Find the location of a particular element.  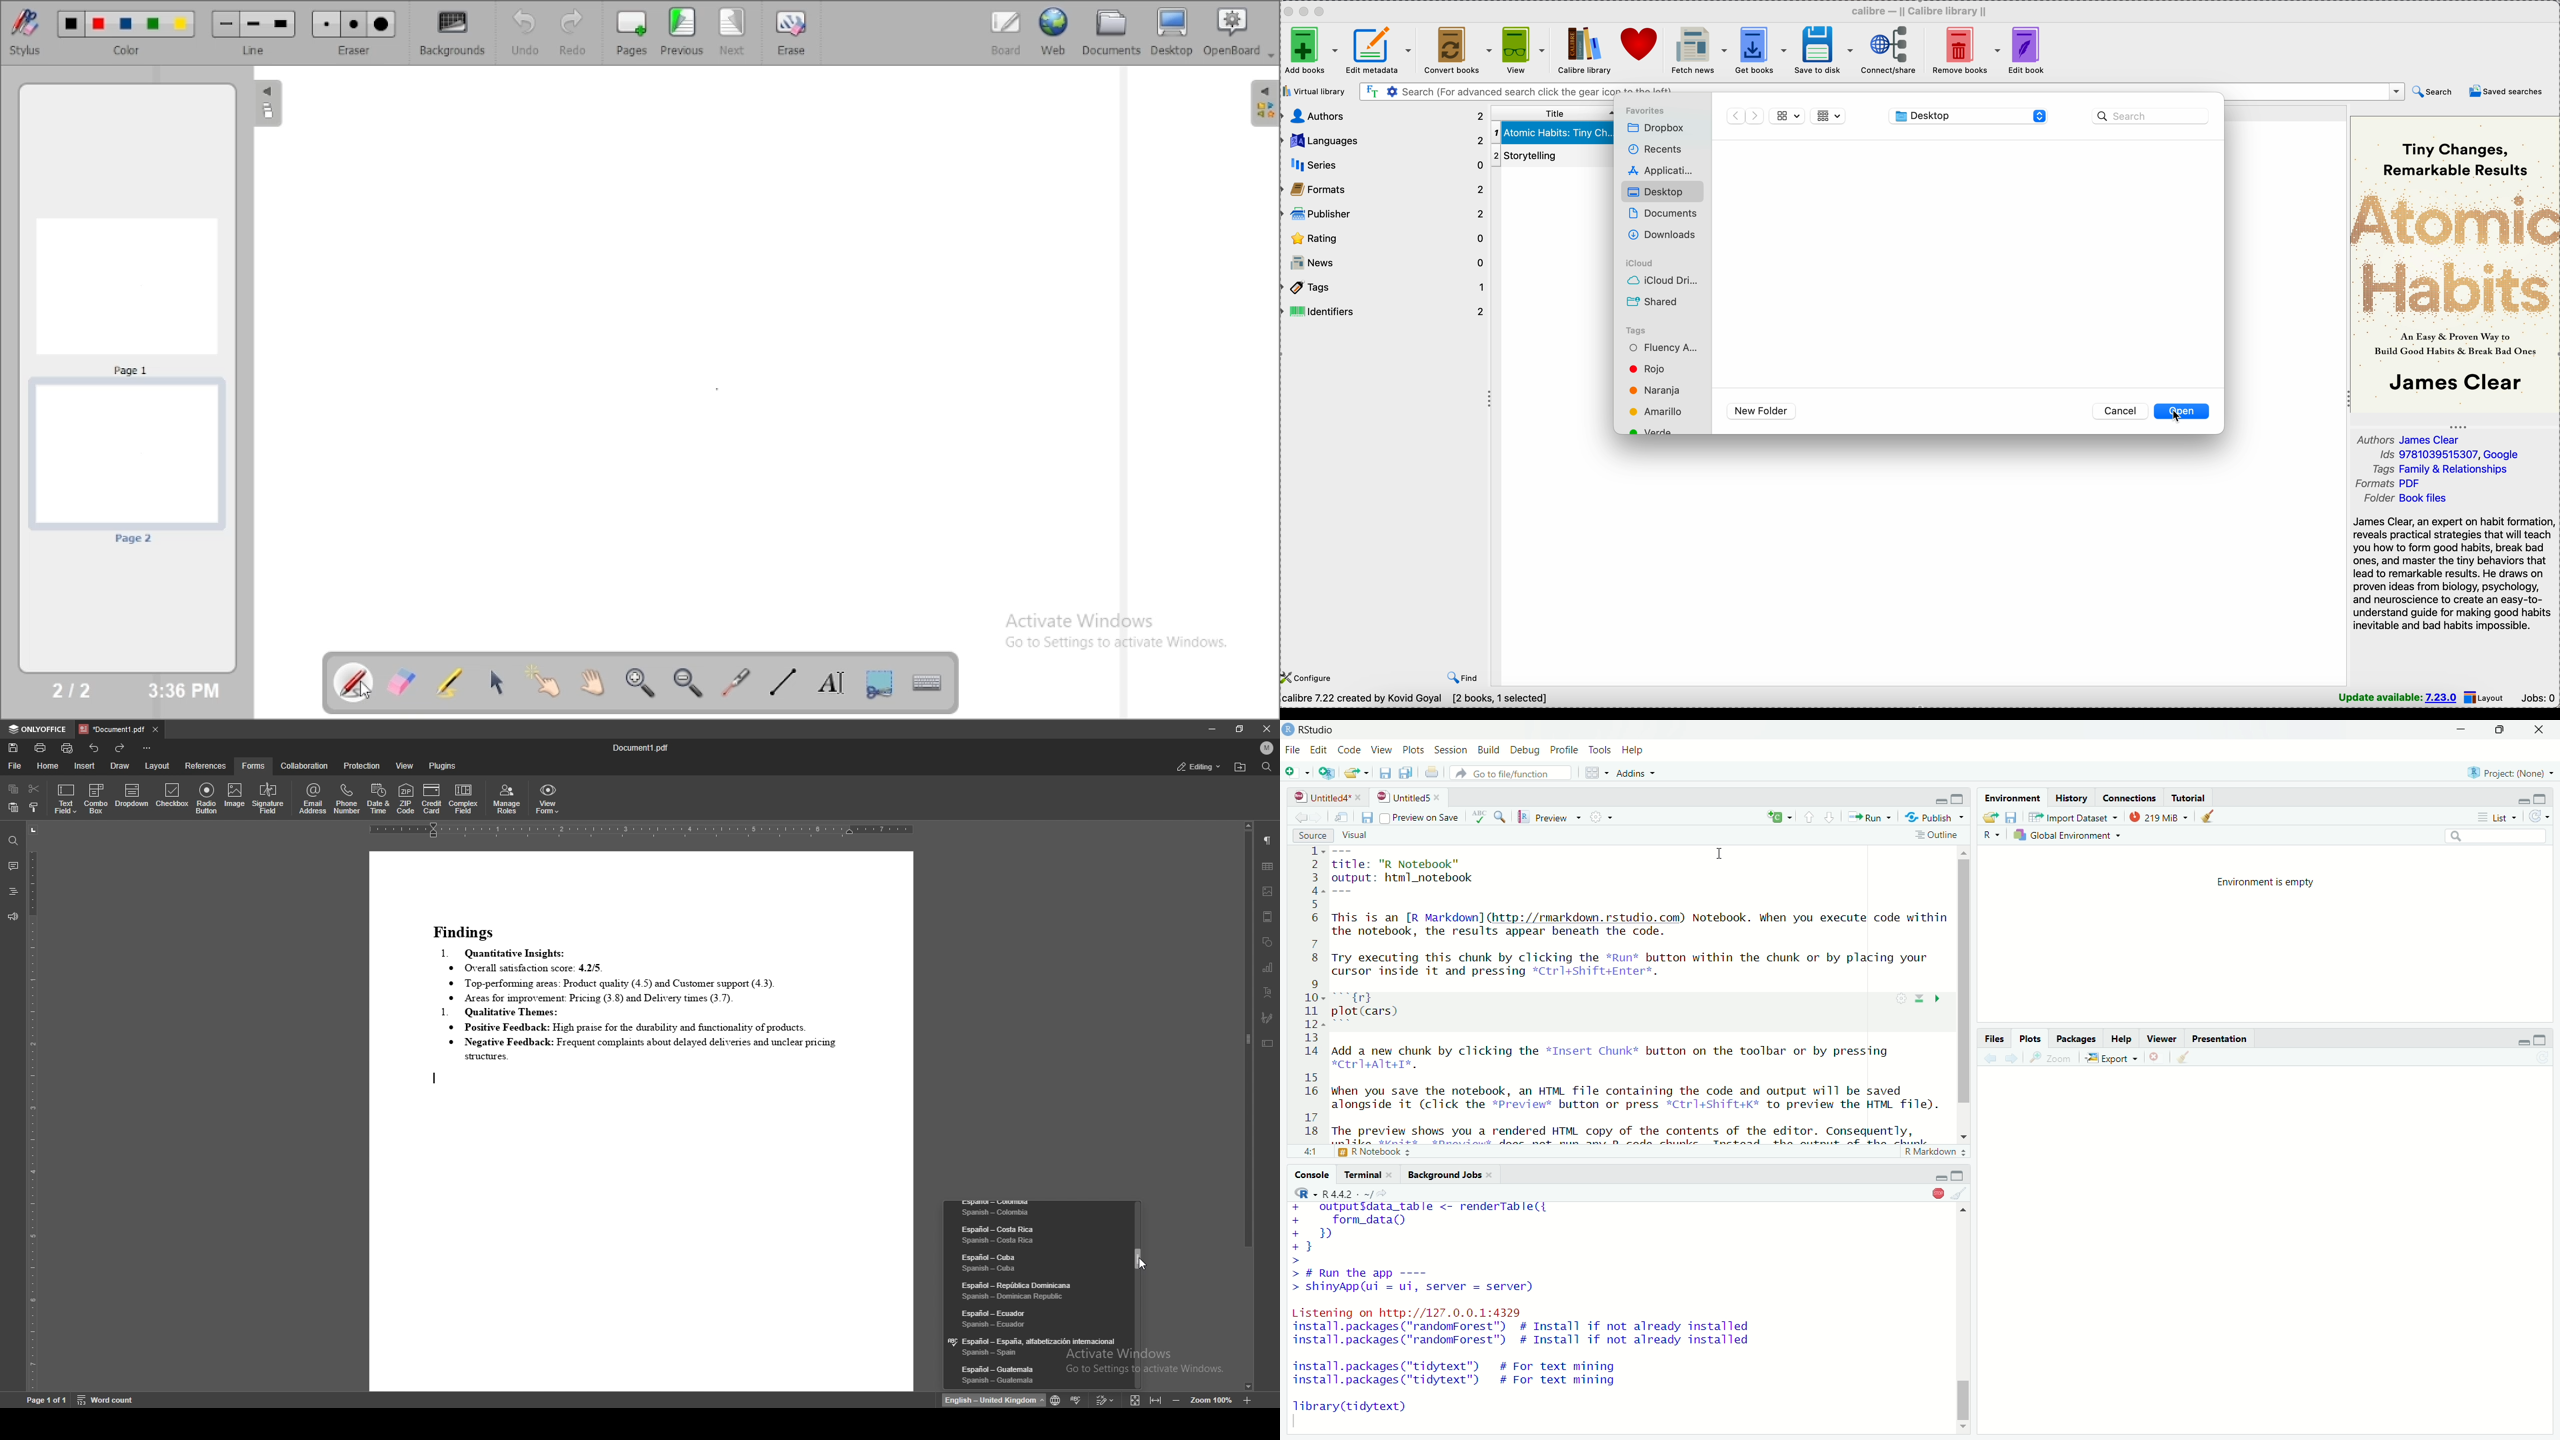

Profile is located at coordinates (1563, 751).